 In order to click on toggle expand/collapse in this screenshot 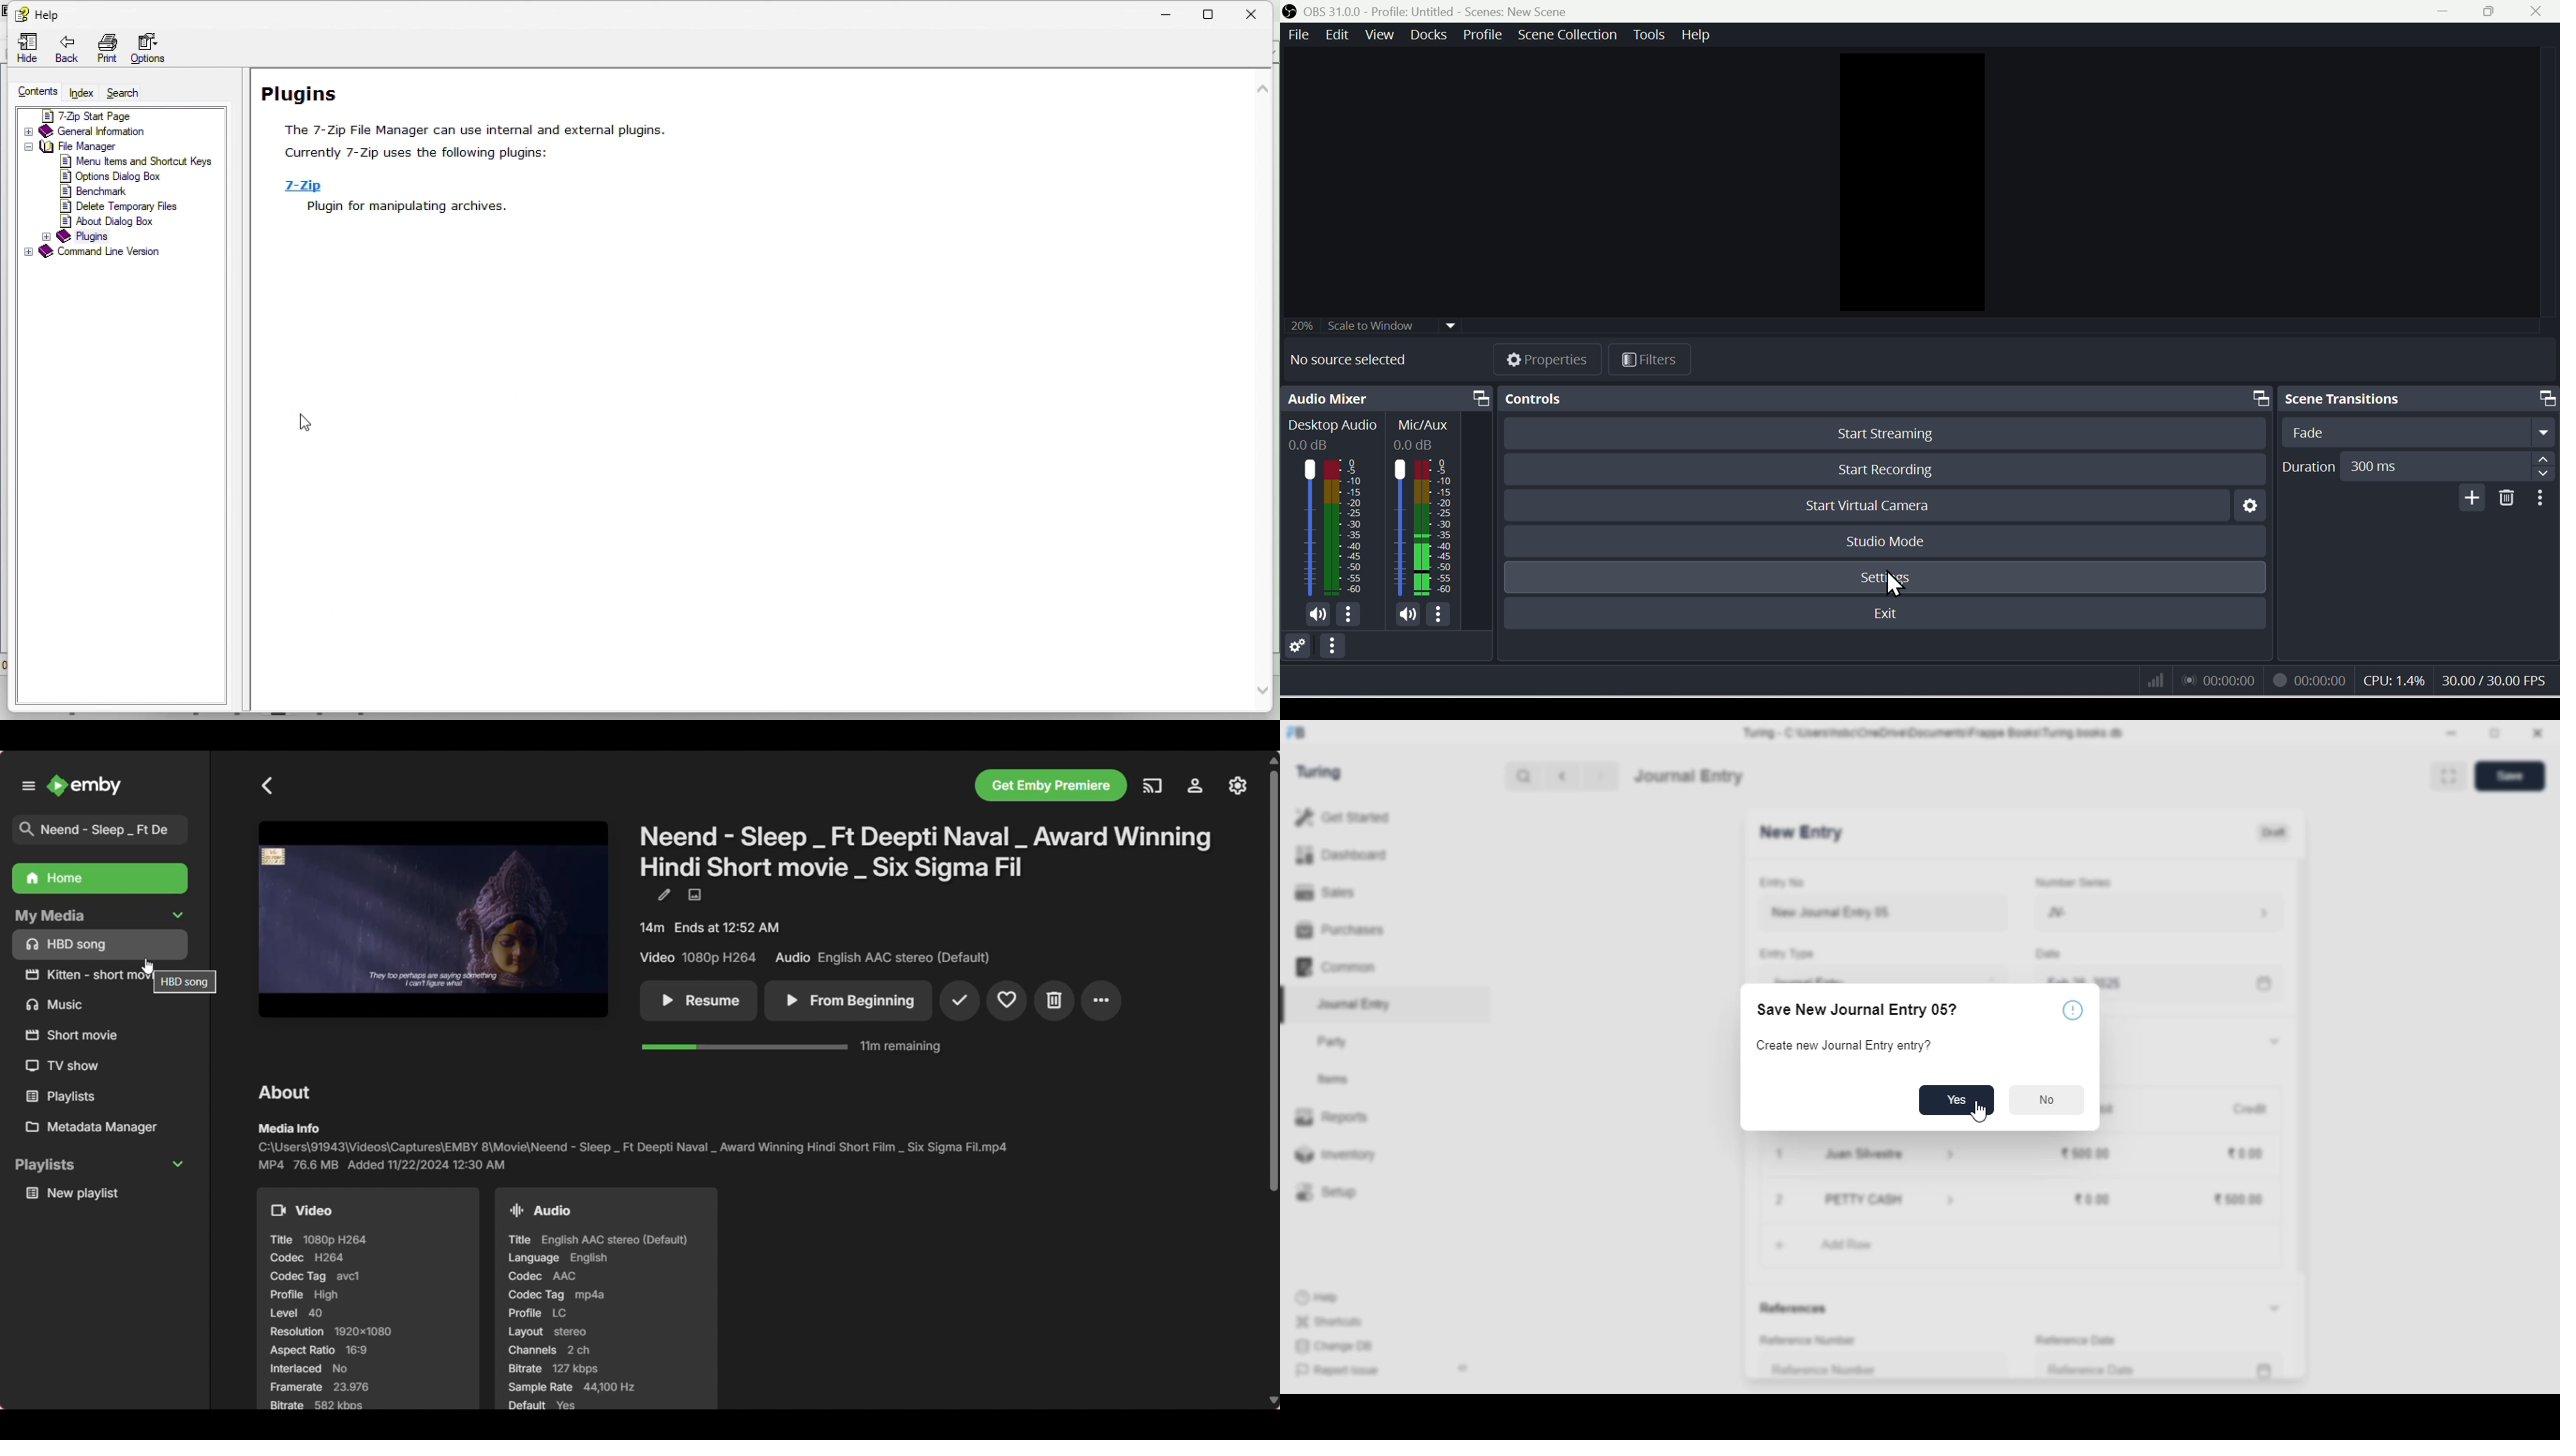, I will do `click(2275, 1308)`.